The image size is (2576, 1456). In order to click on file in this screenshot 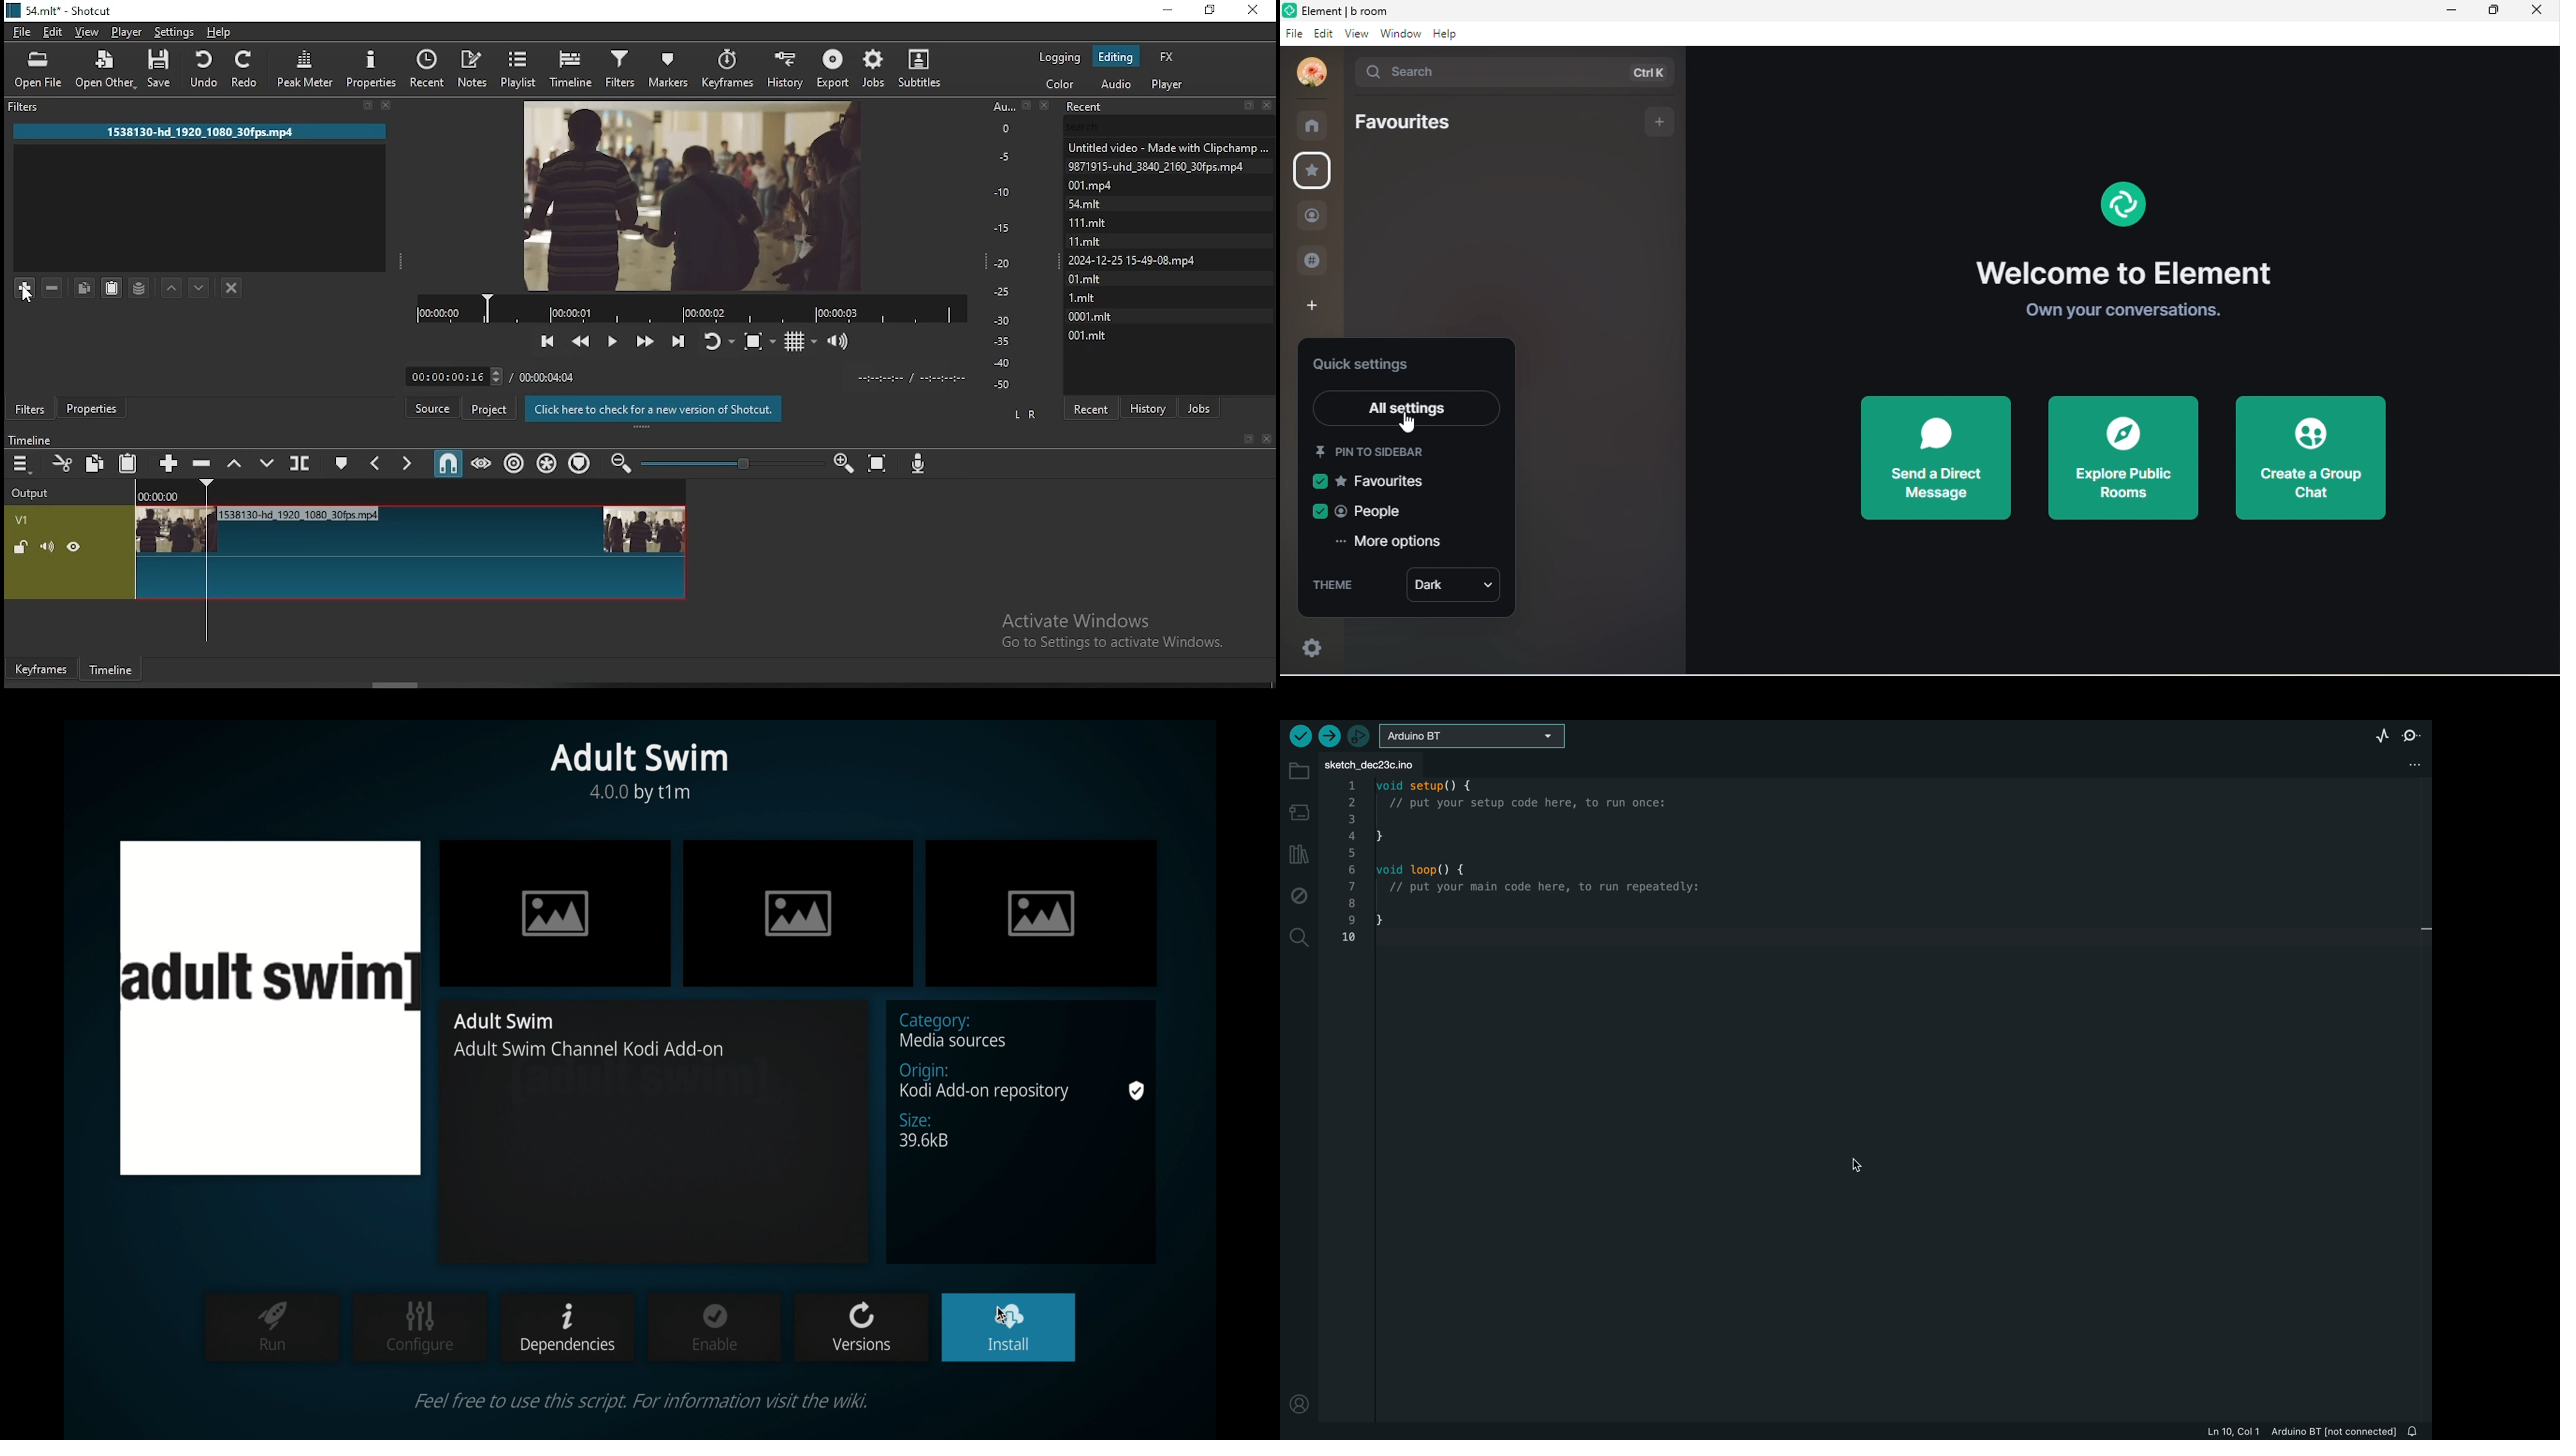, I will do `click(1293, 34)`.